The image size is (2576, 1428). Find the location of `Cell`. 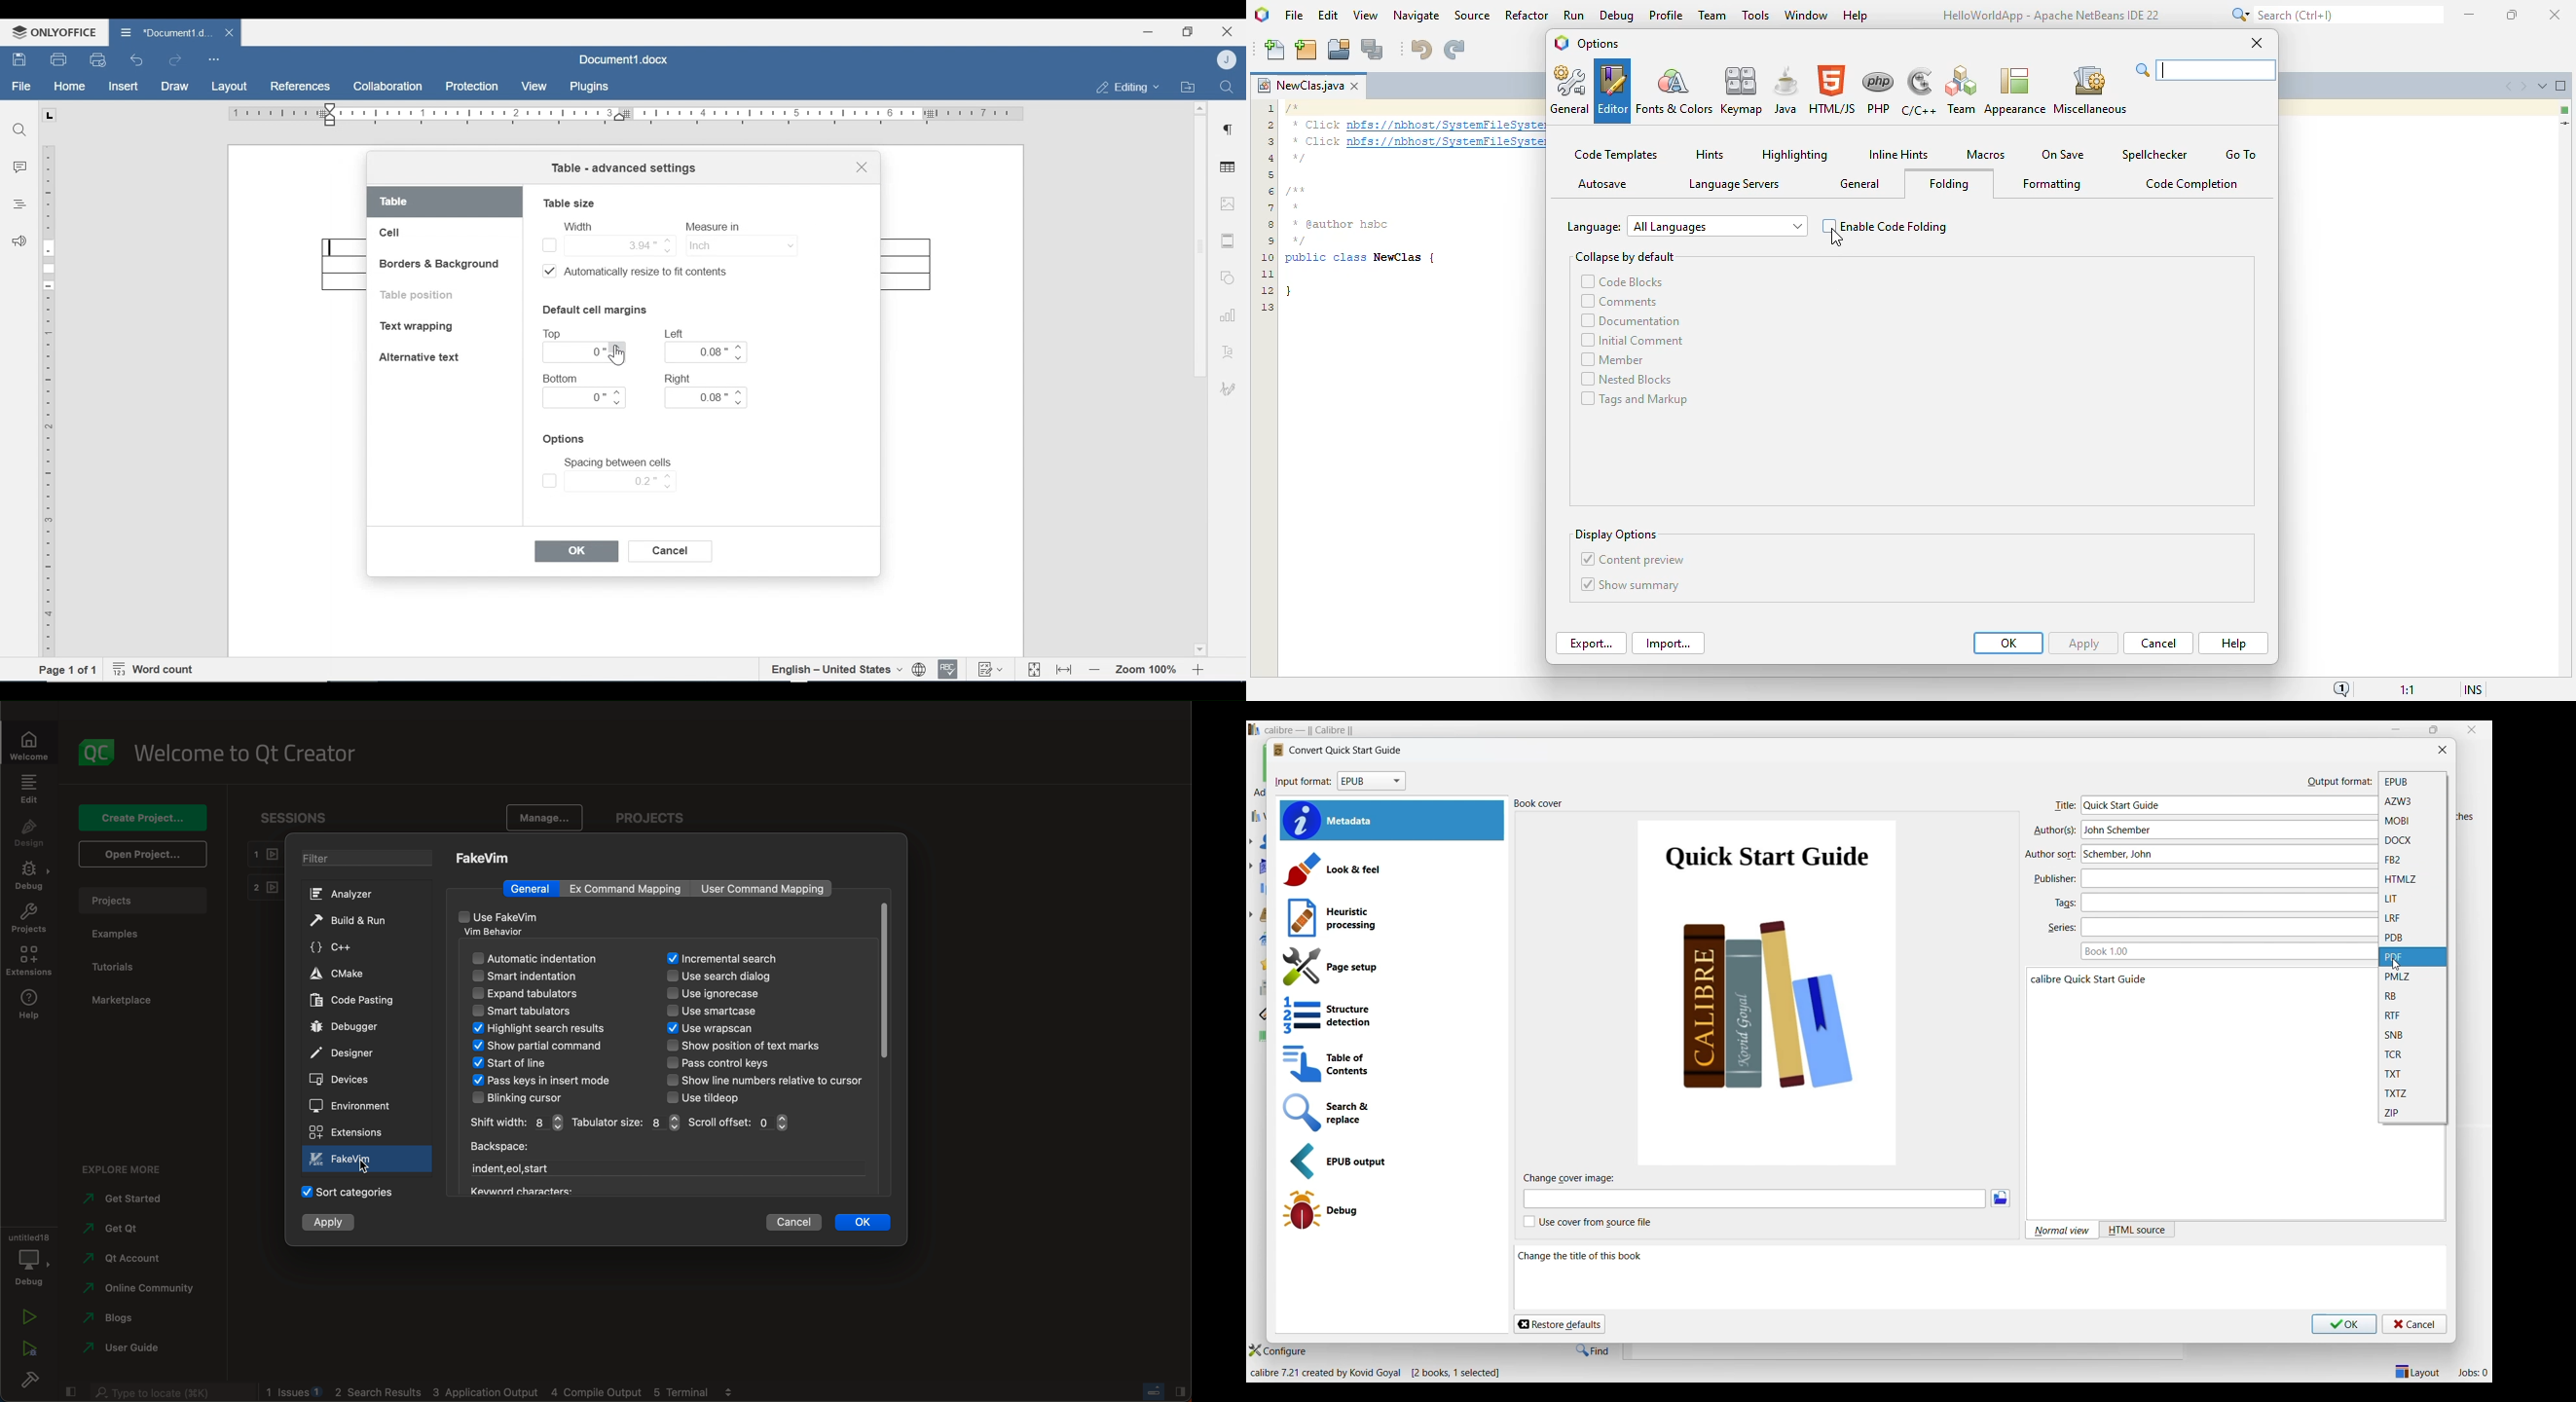

Cell is located at coordinates (391, 233).